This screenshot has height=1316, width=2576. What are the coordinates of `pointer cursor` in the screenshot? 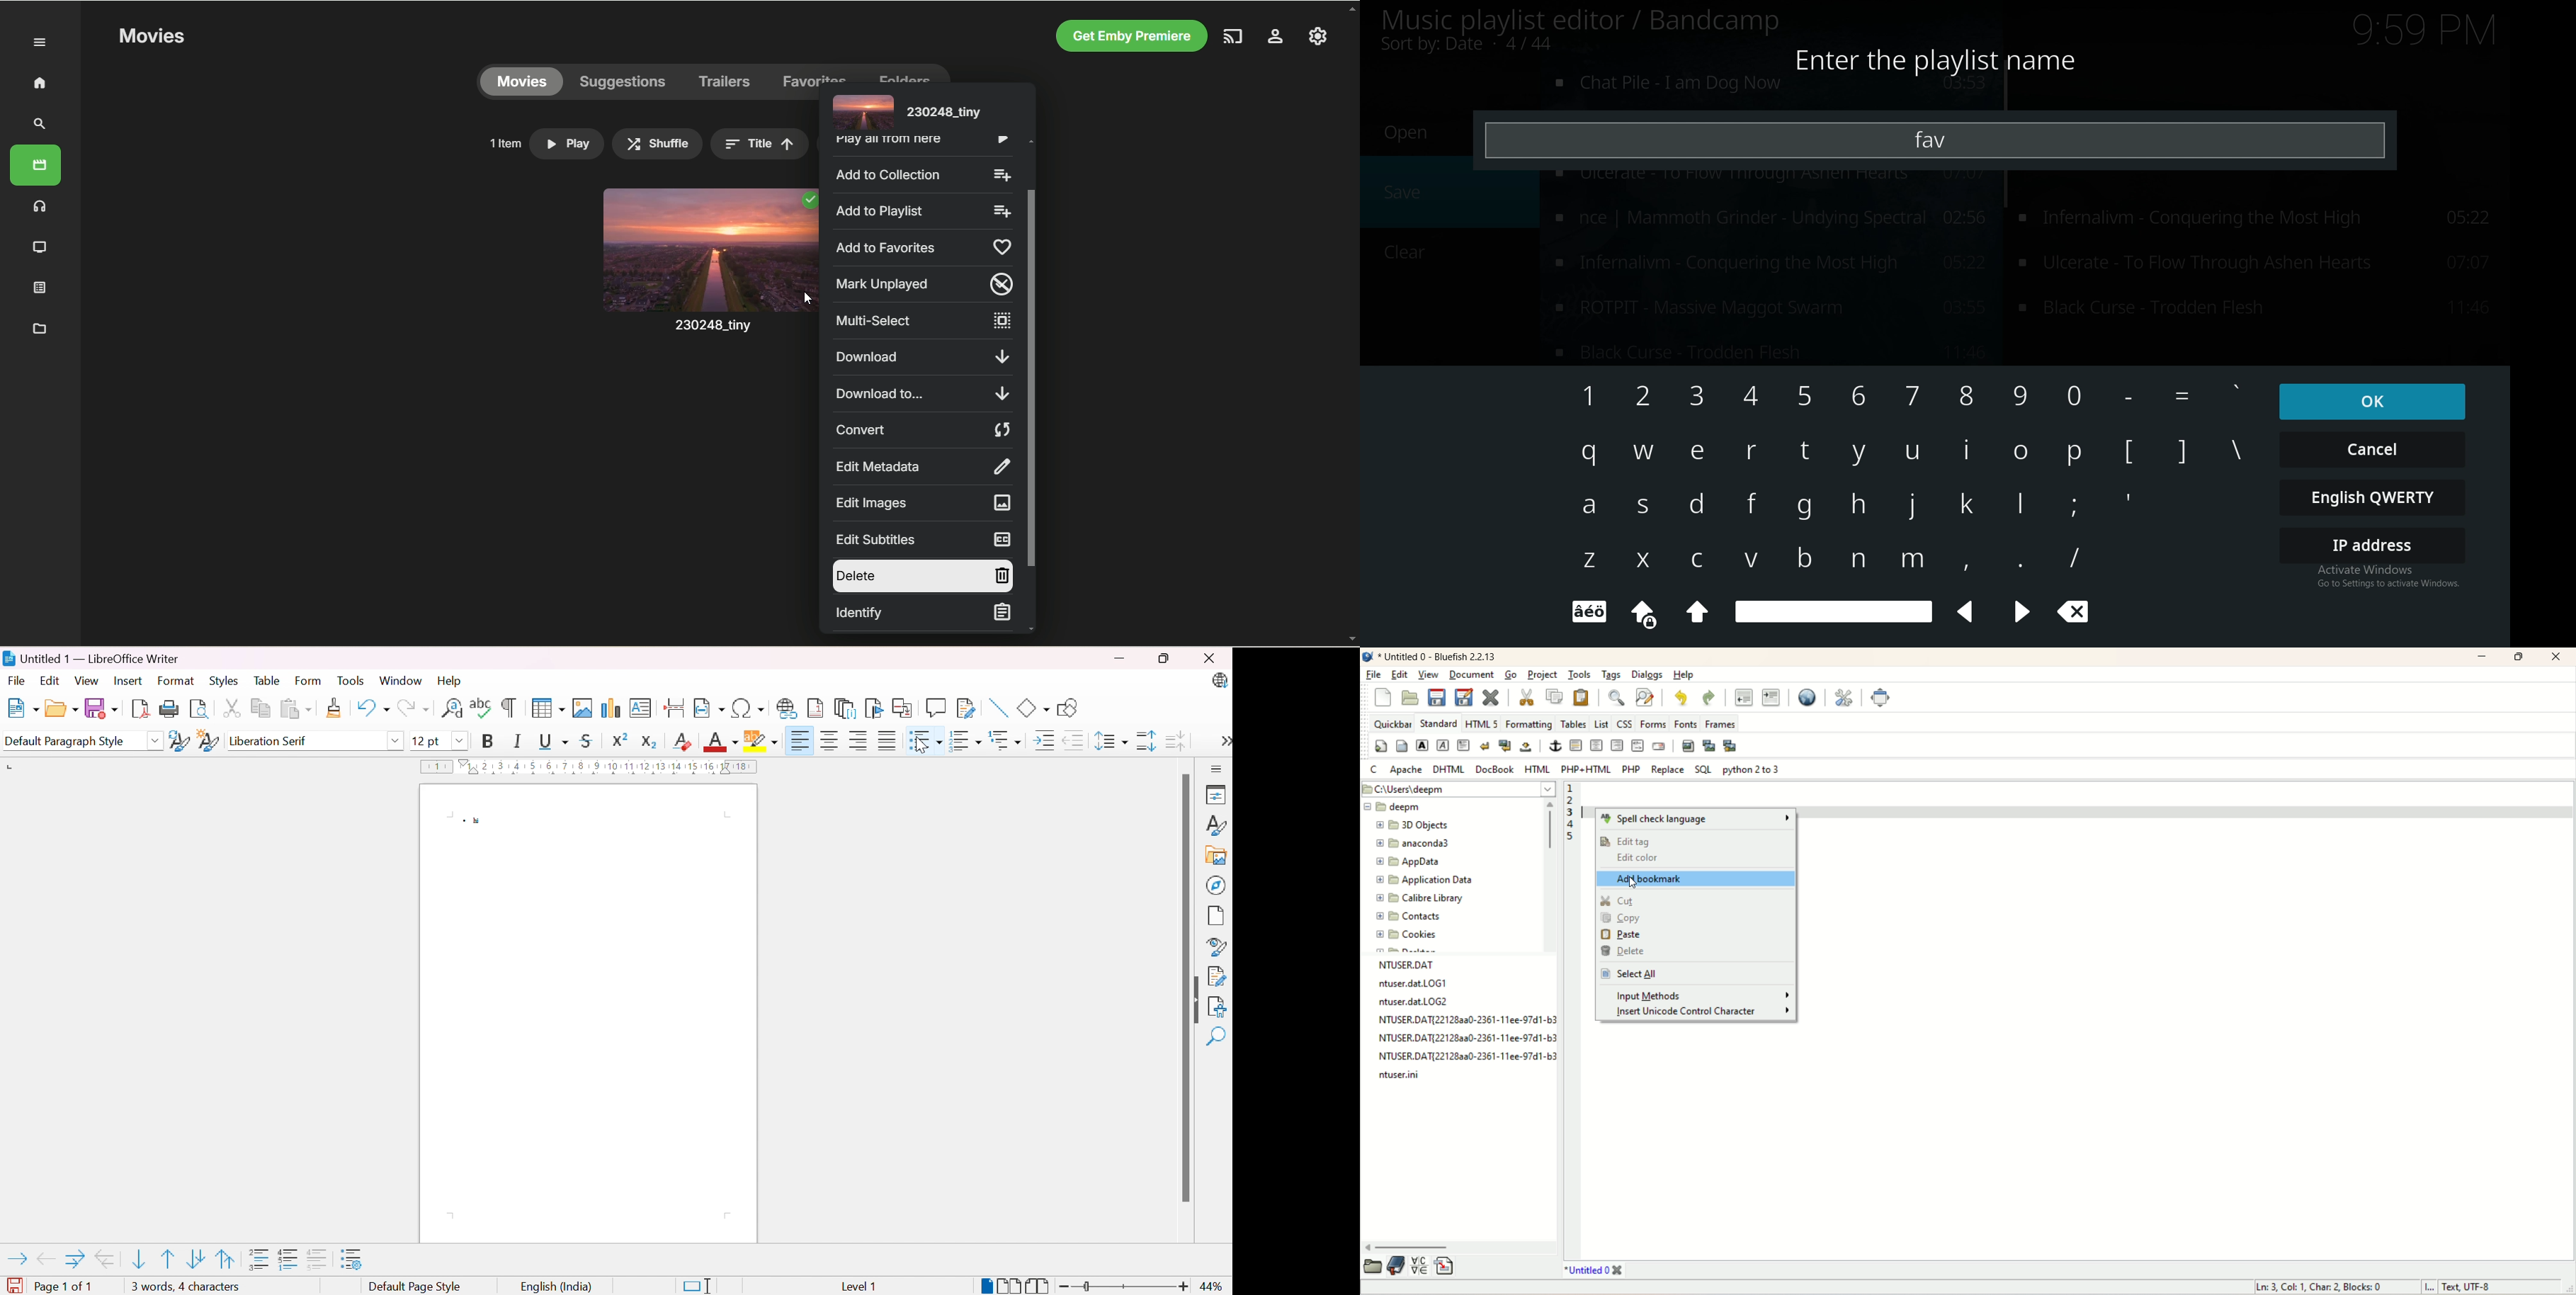 It's located at (922, 746).